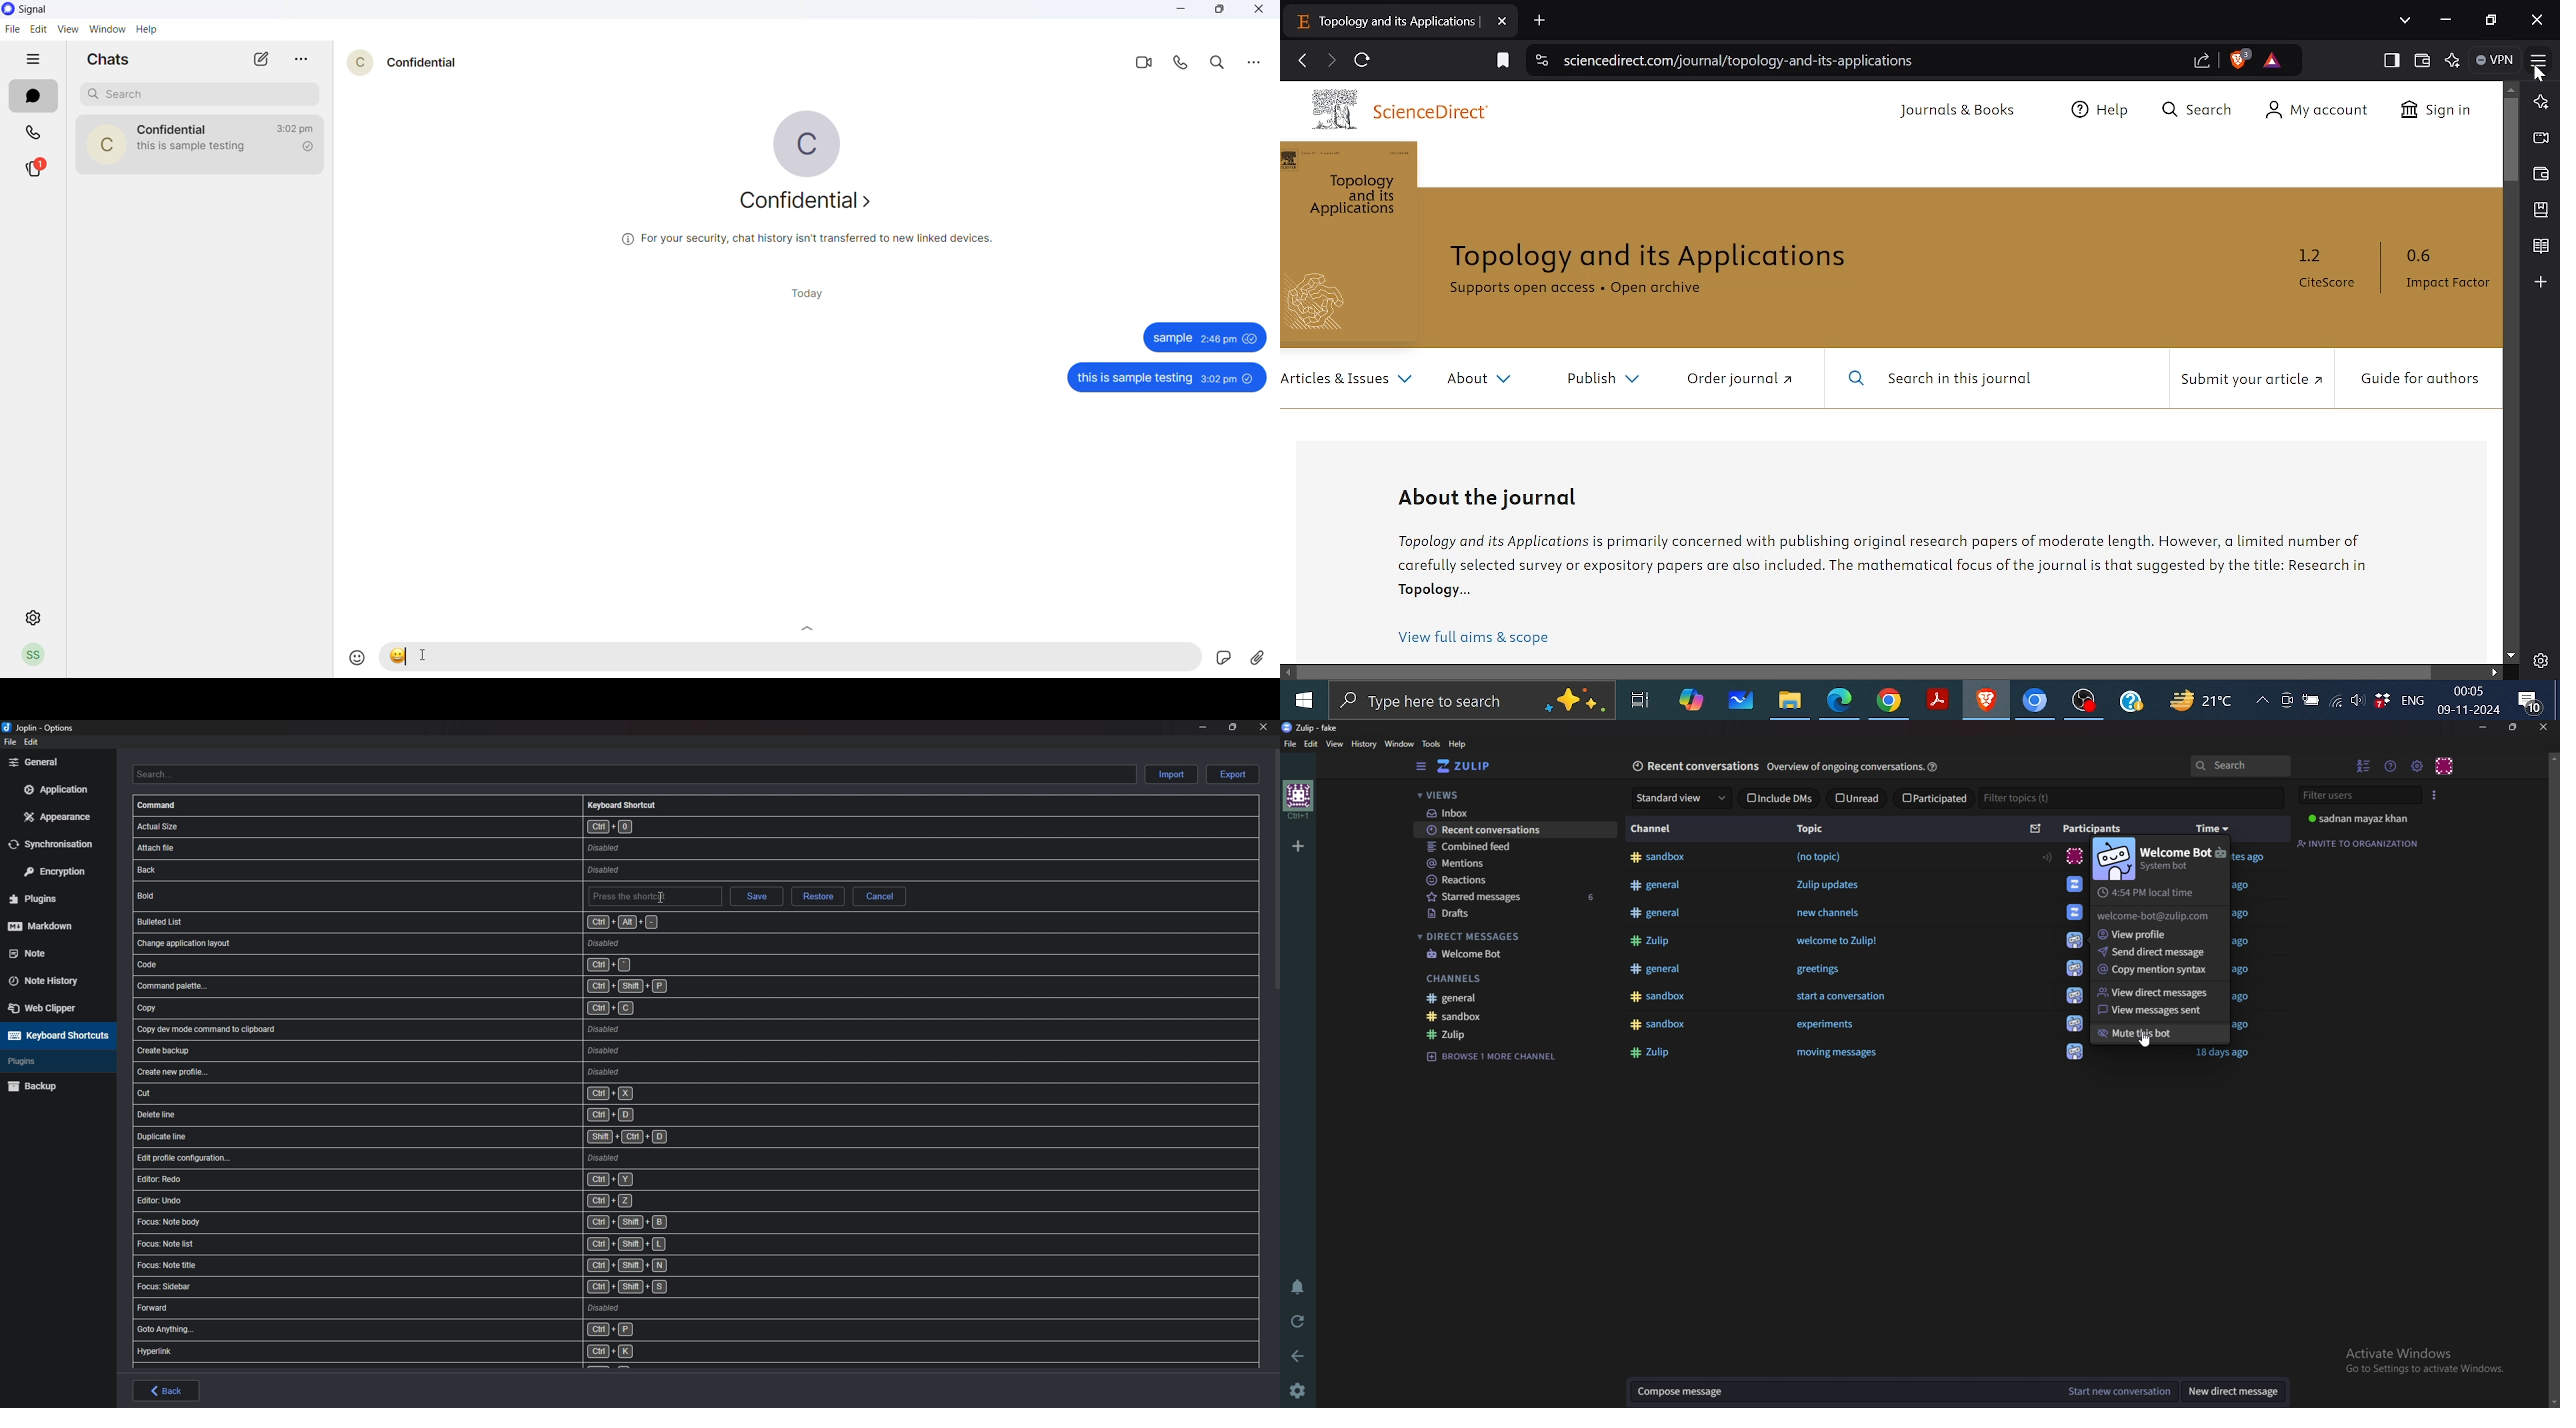  I want to click on mark down, so click(51, 925).